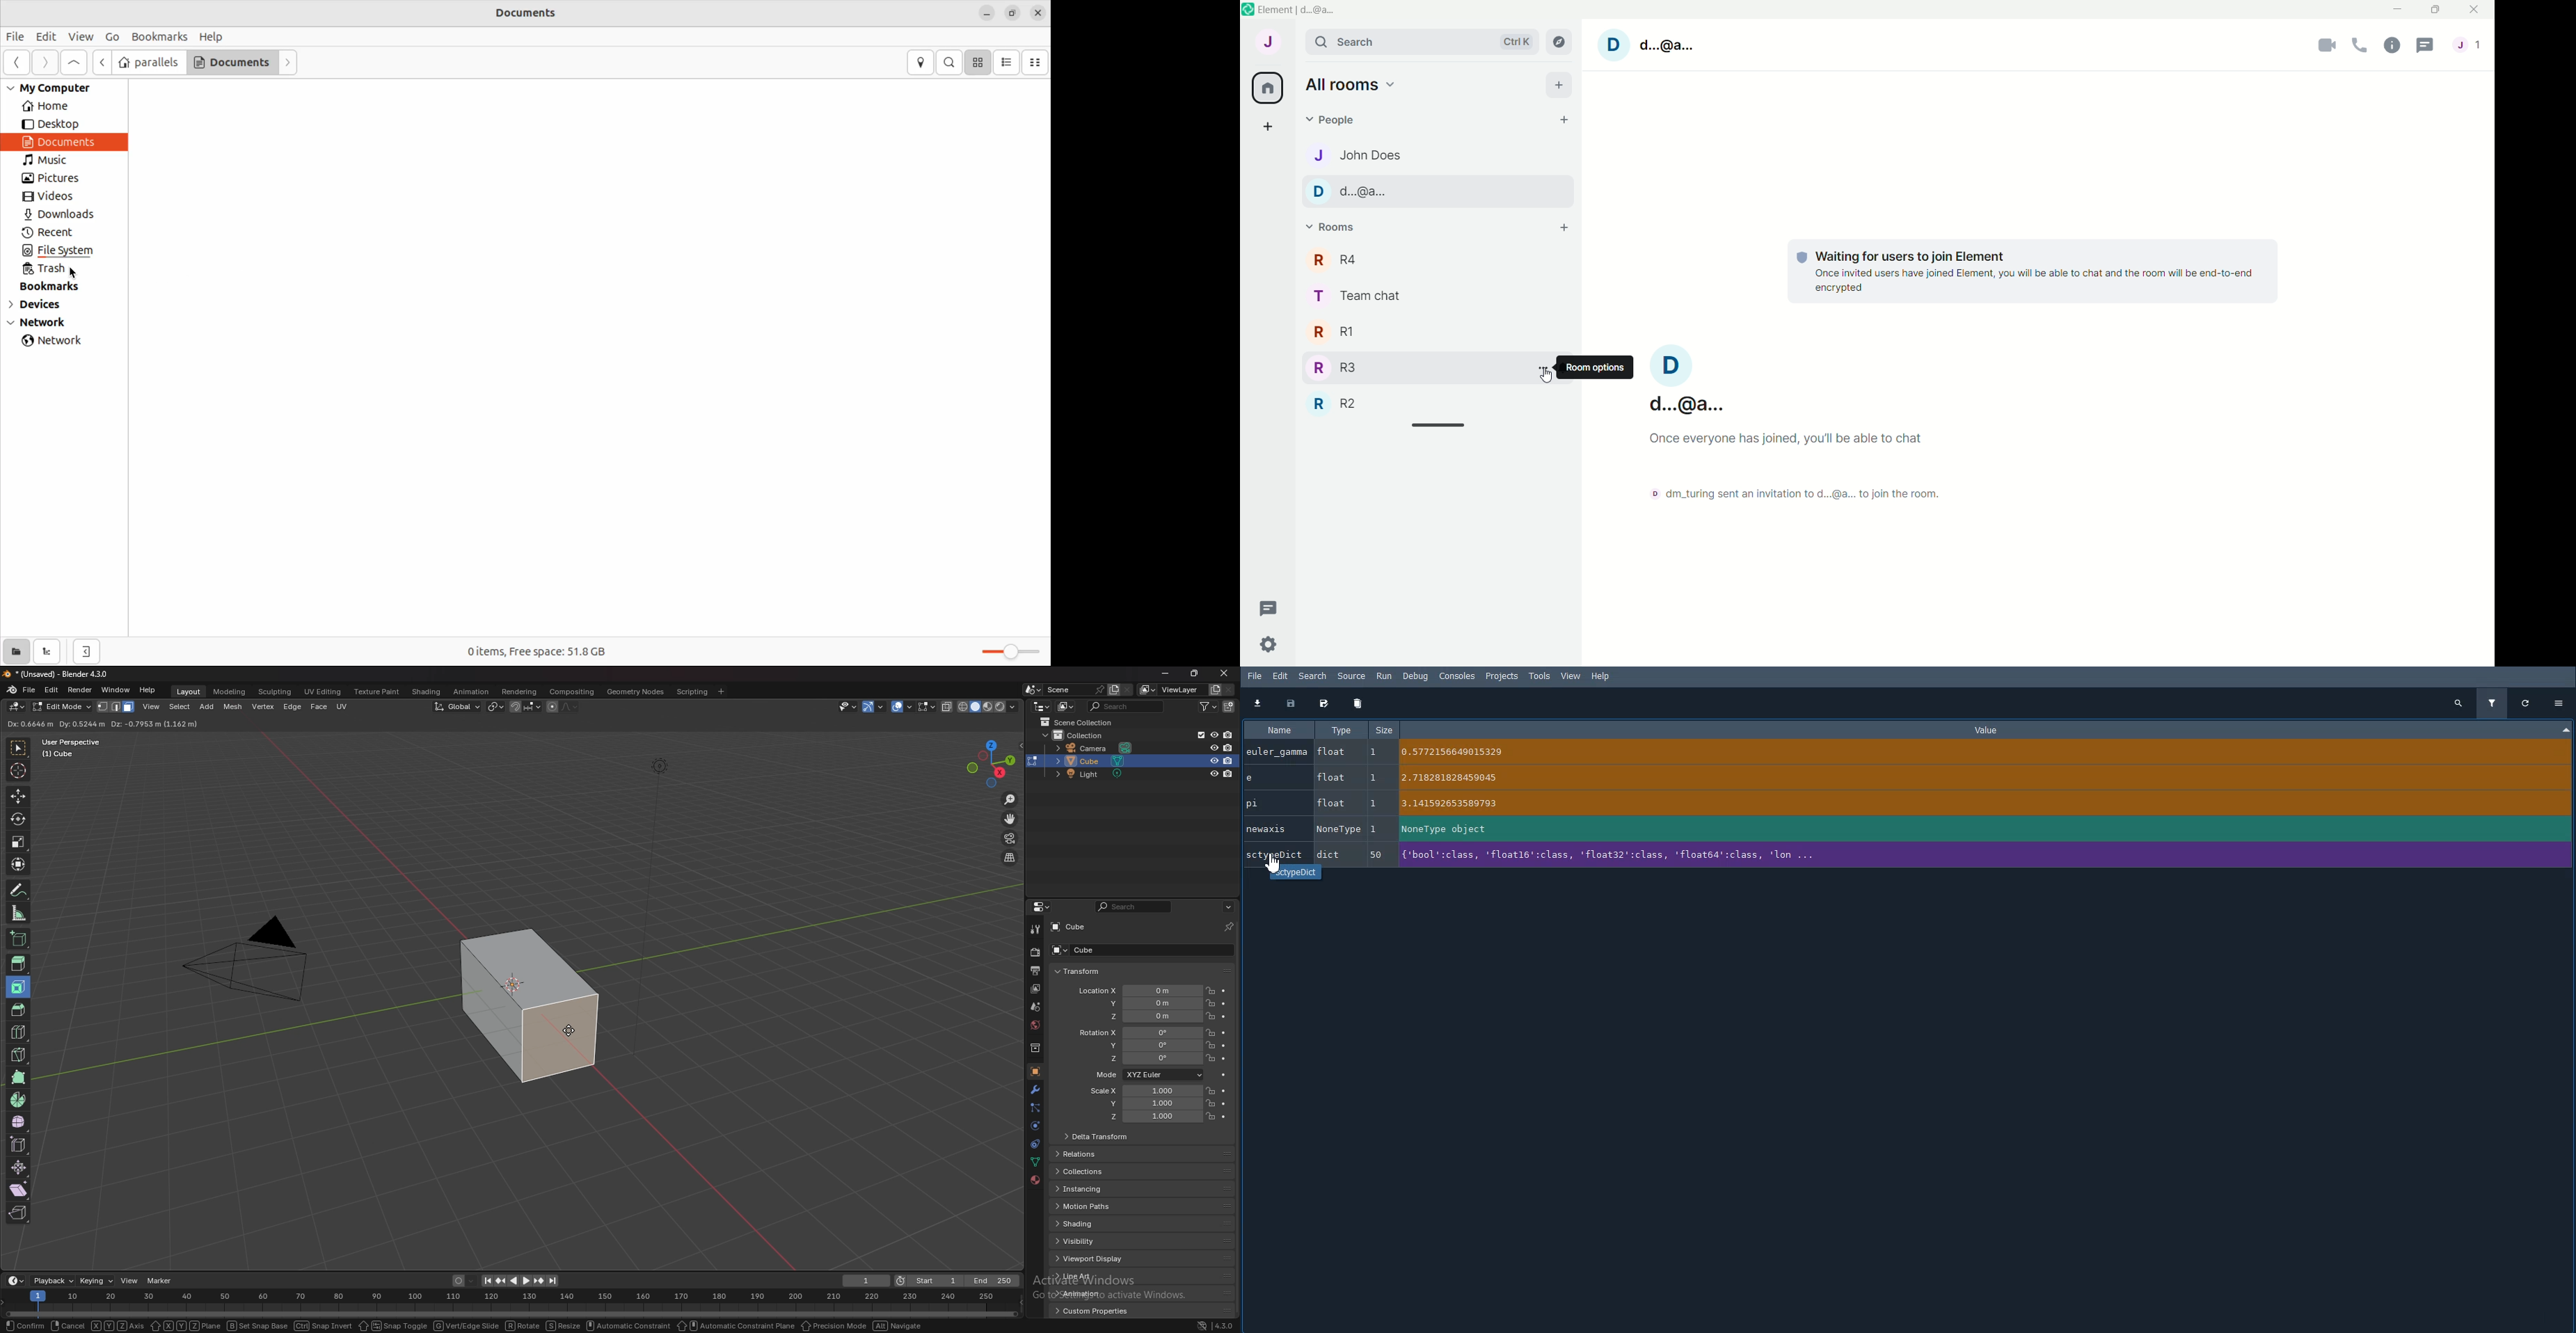  What do you see at coordinates (1210, 1090) in the screenshot?
I see `lock` at bounding box center [1210, 1090].